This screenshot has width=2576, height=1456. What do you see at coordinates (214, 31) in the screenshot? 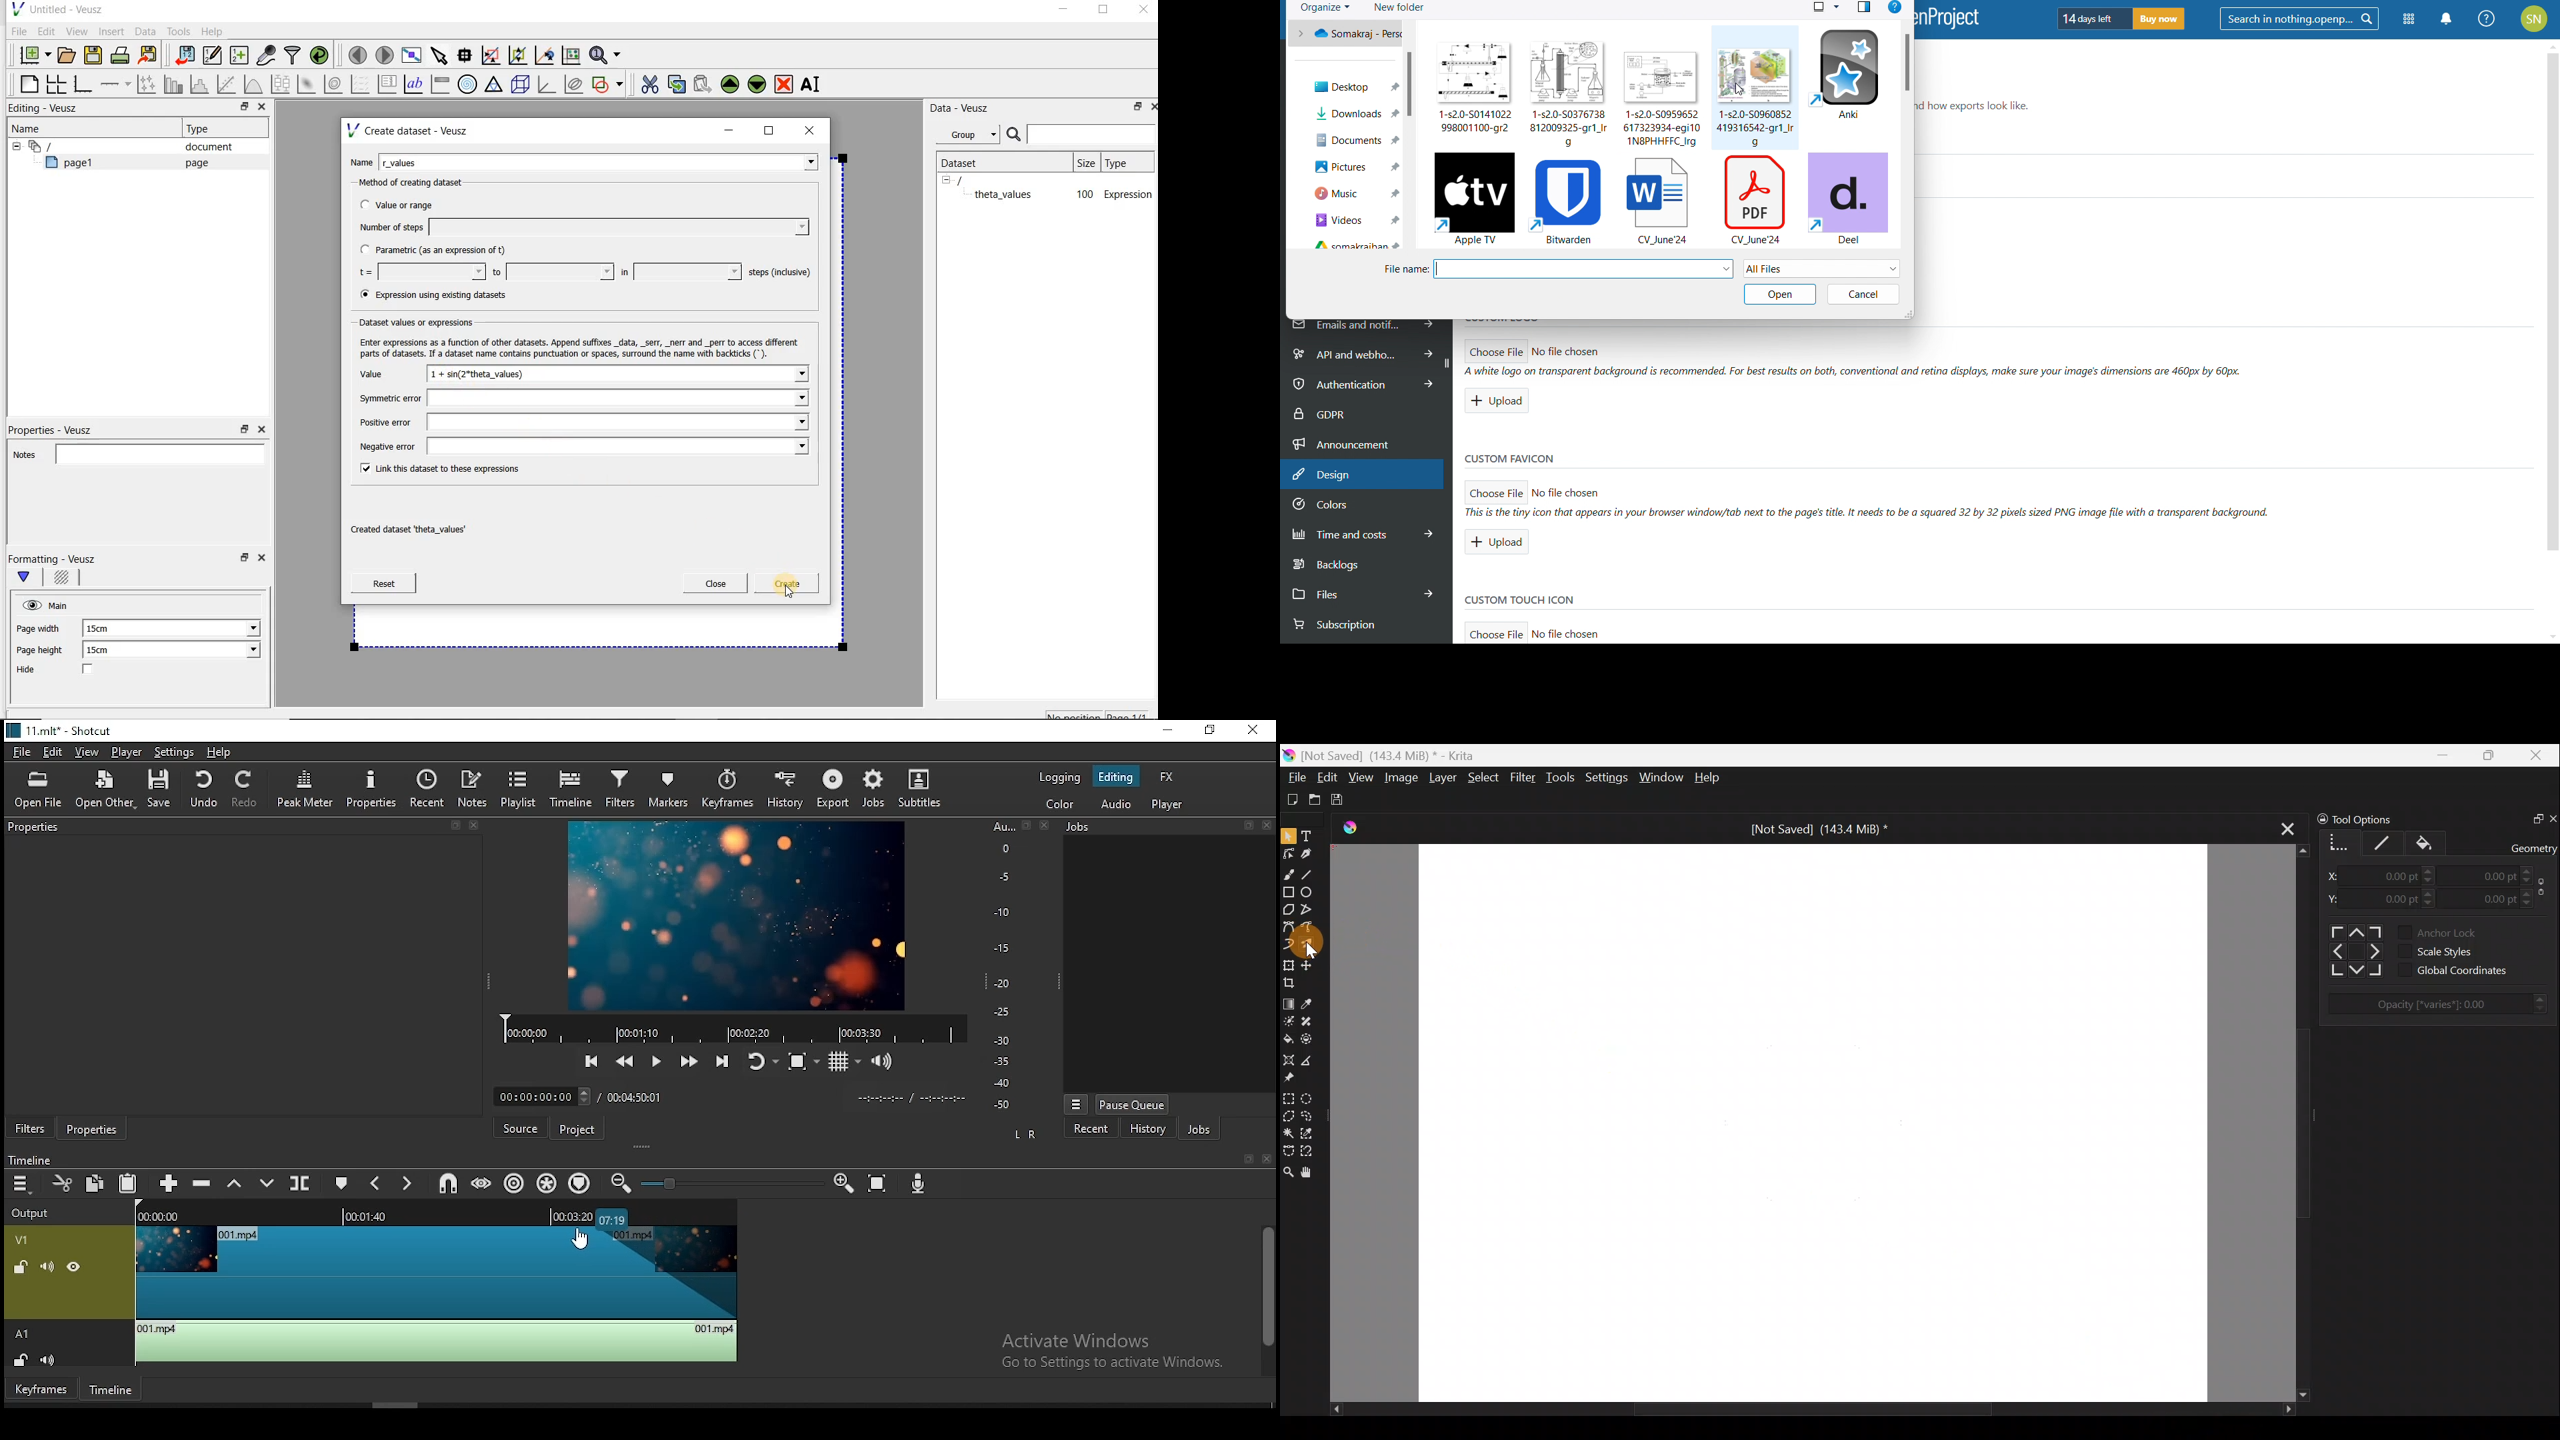
I see `Help` at bounding box center [214, 31].